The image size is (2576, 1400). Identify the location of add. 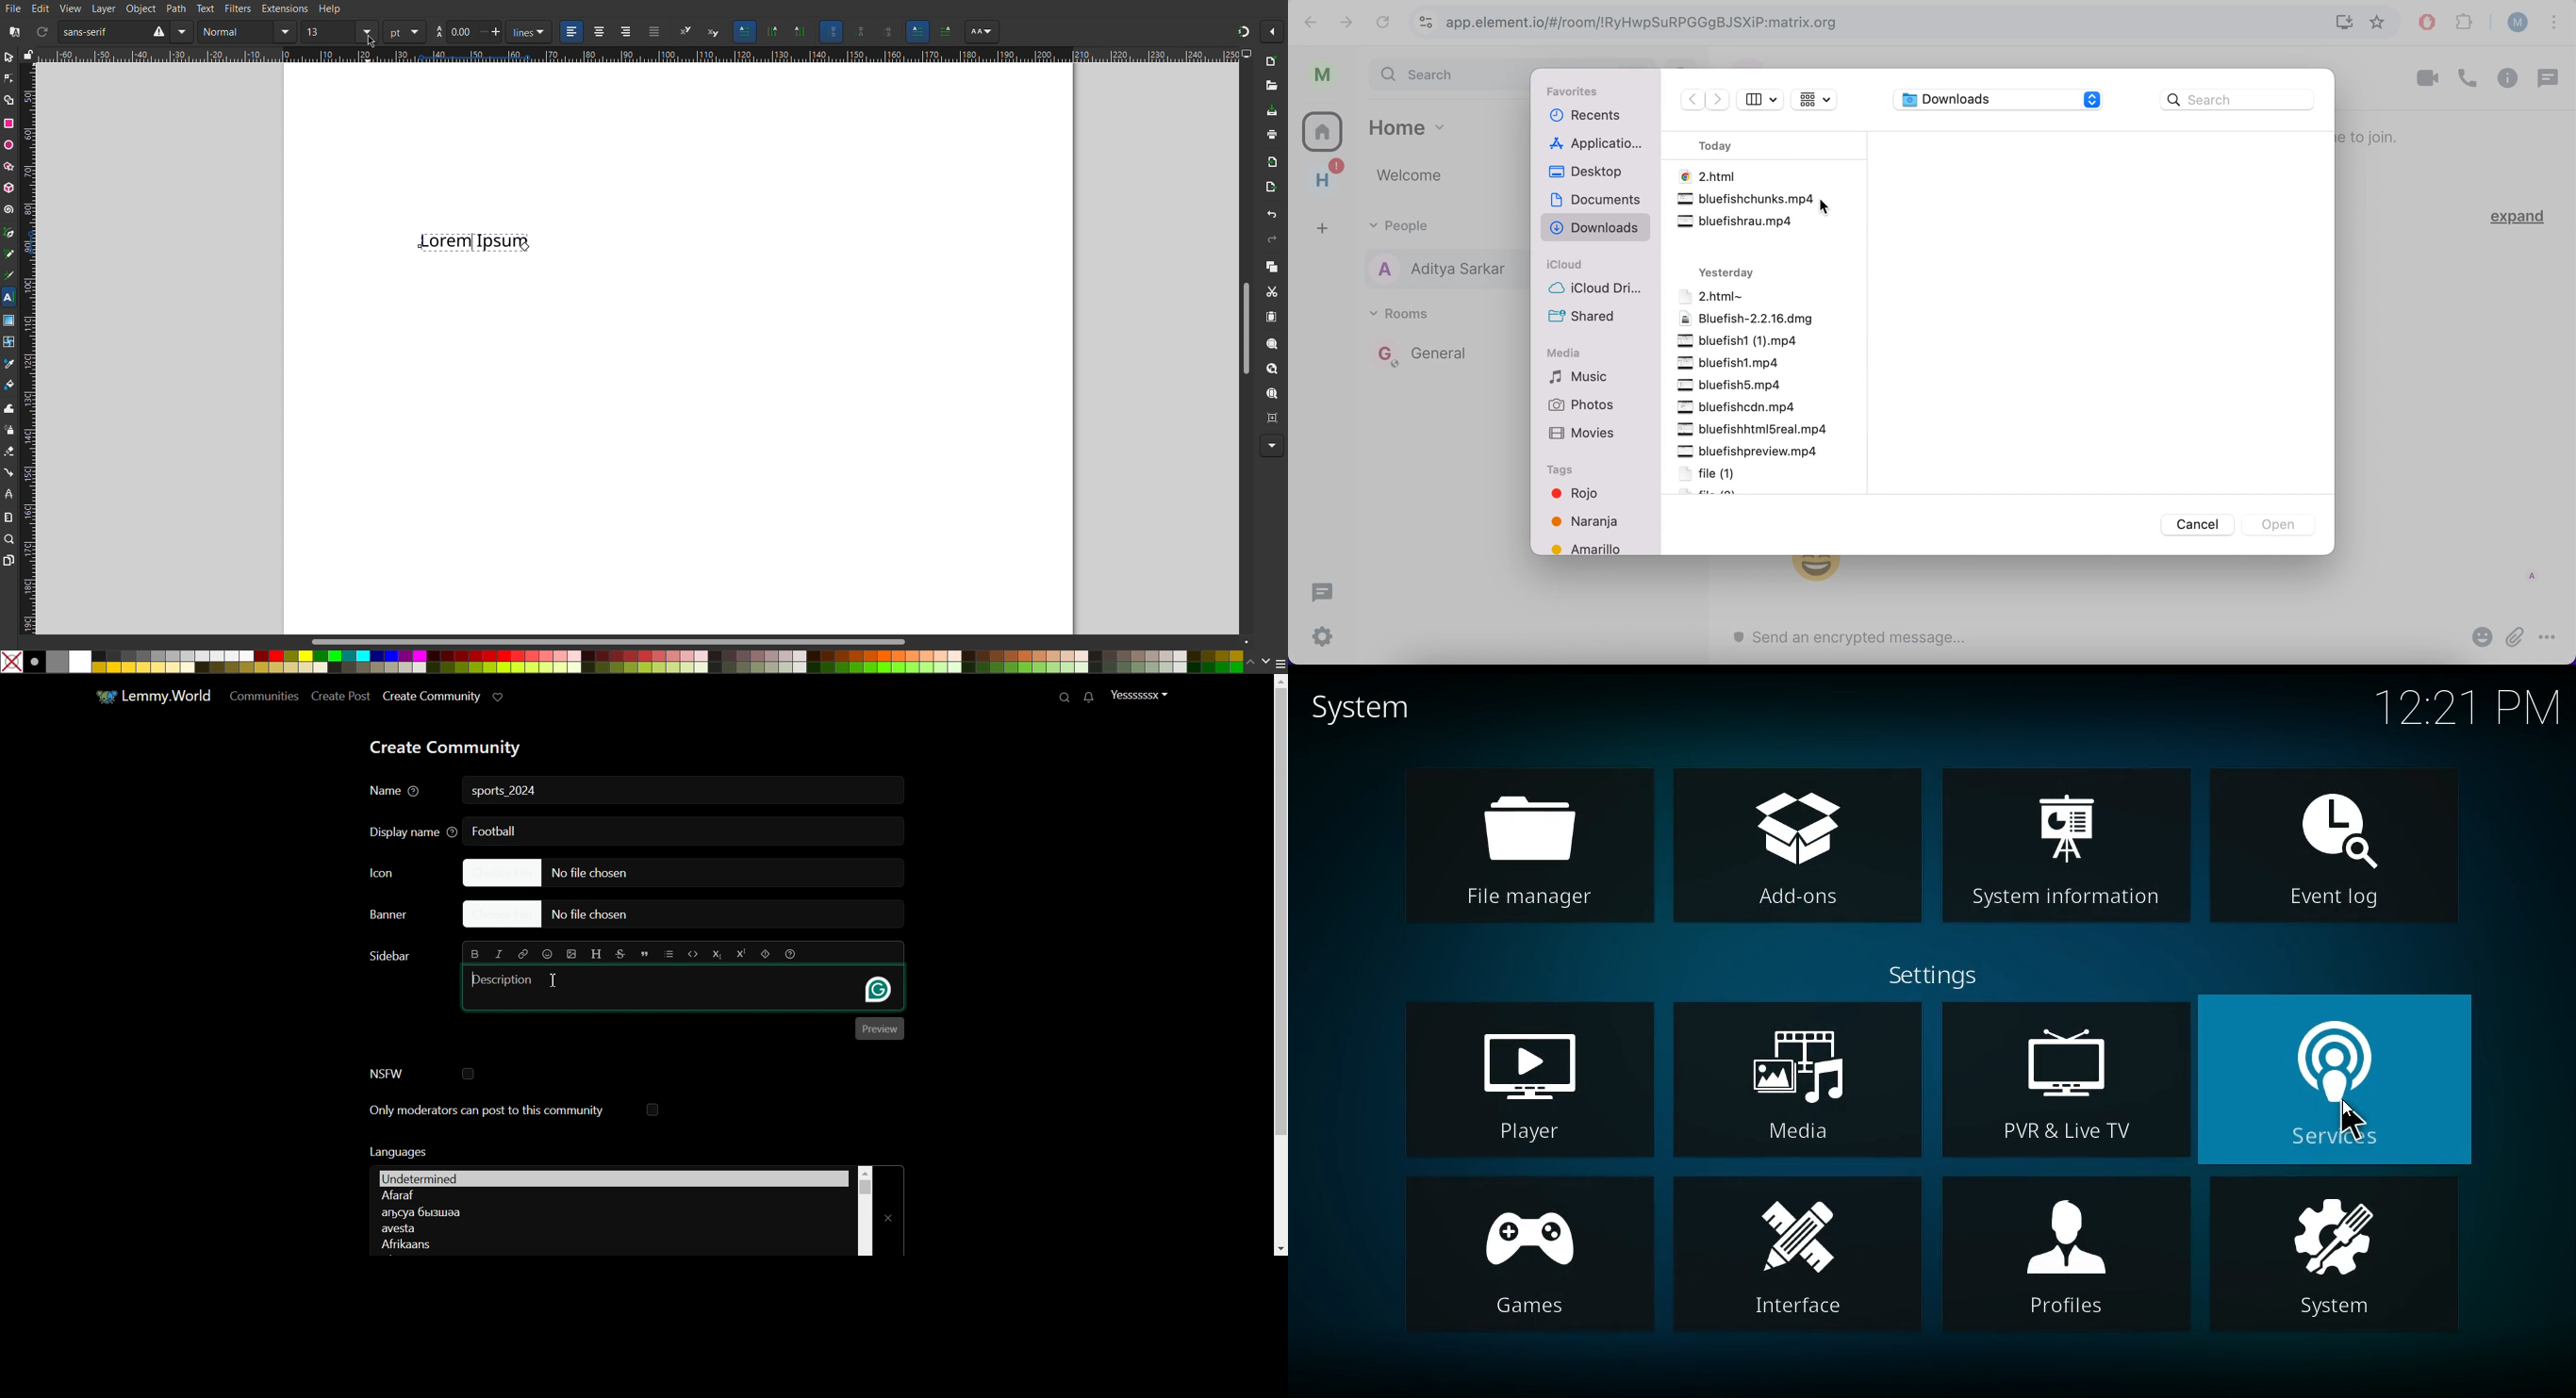
(1325, 223).